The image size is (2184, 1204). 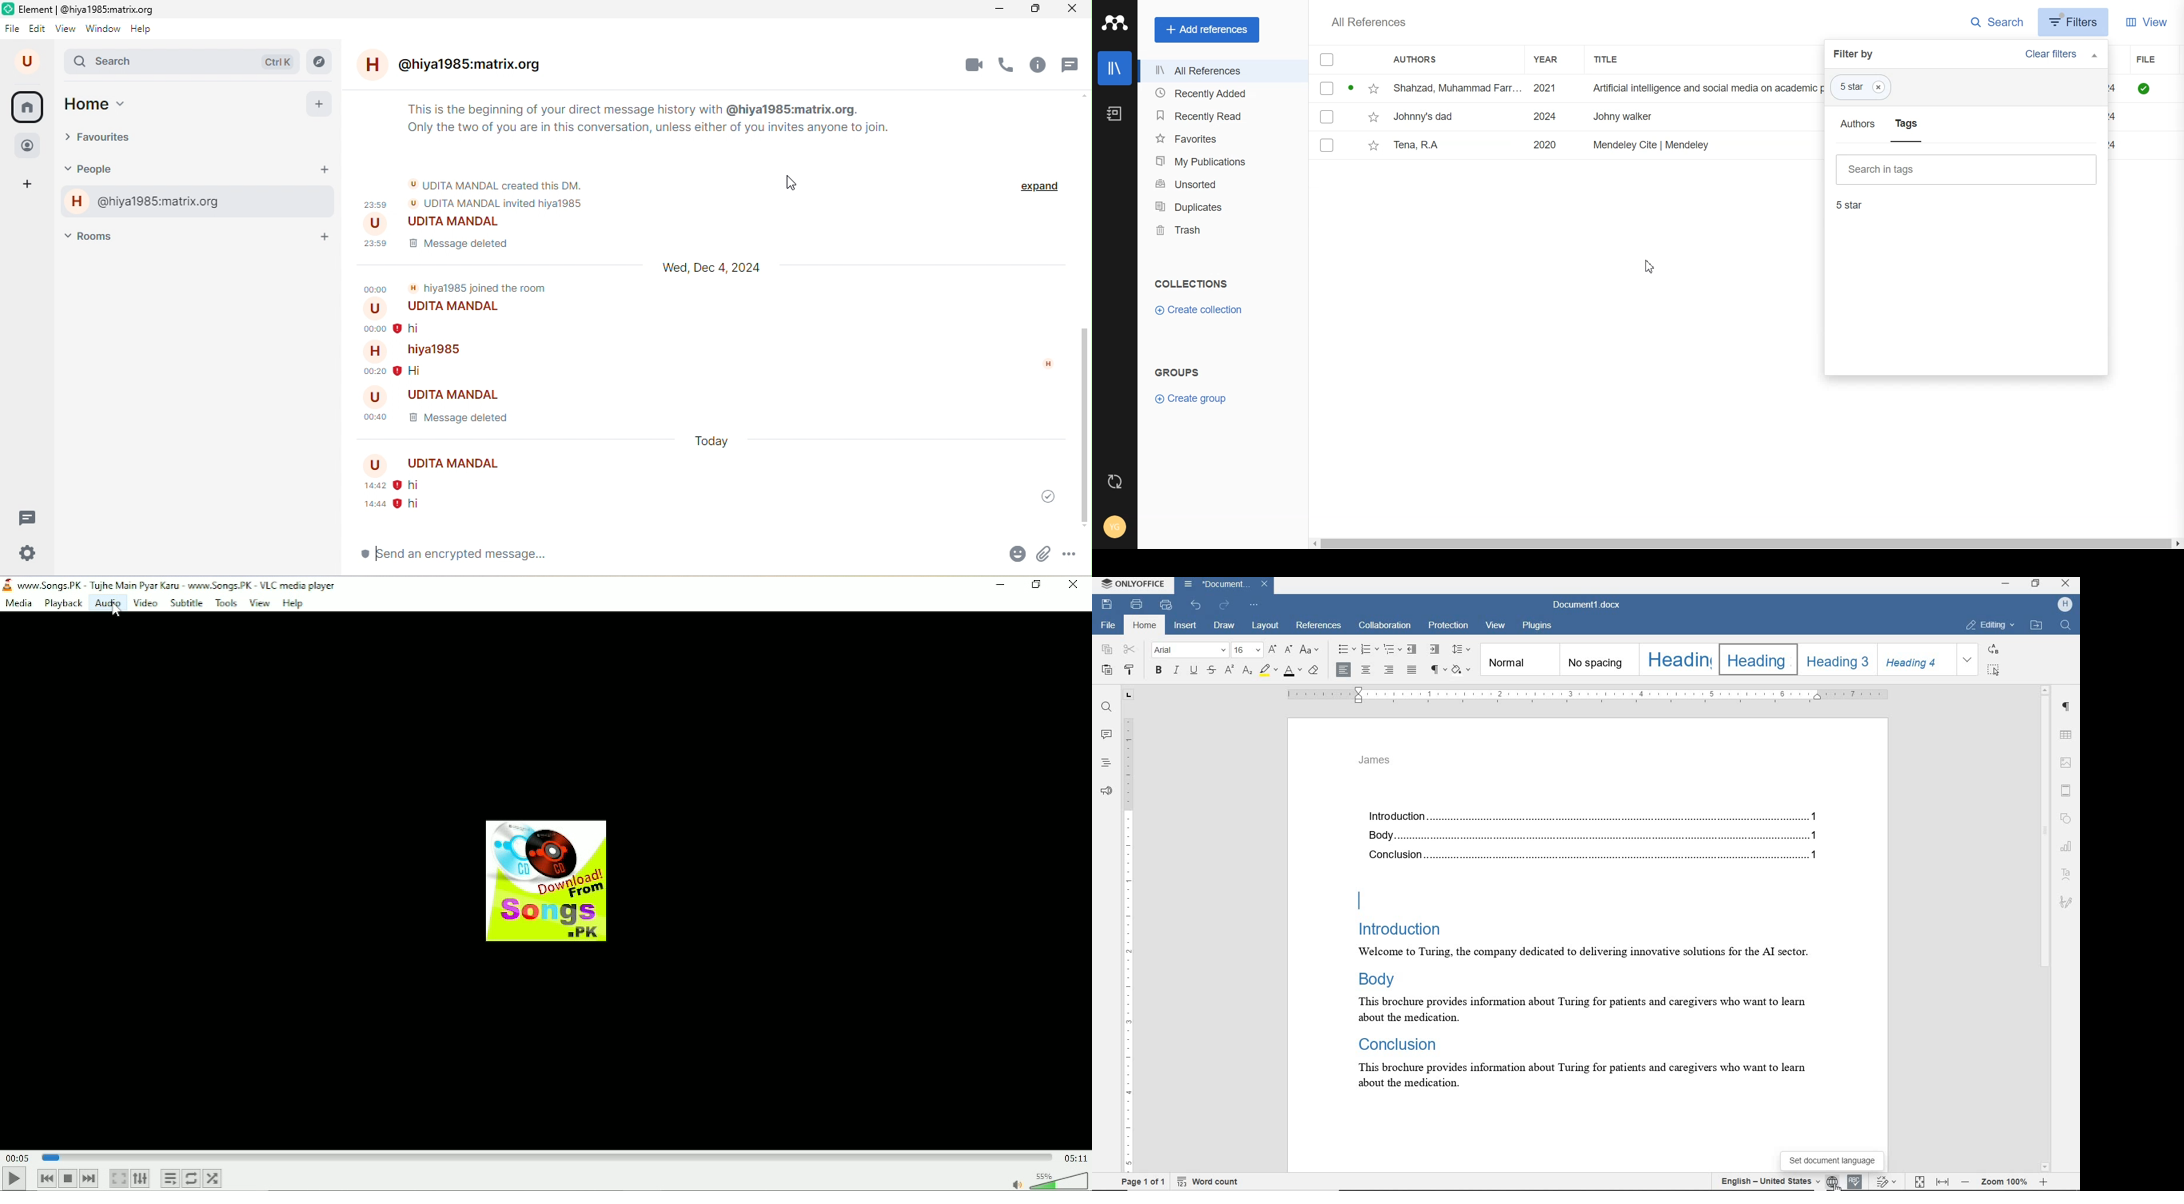 What do you see at coordinates (1036, 190) in the screenshot?
I see `expand` at bounding box center [1036, 190].